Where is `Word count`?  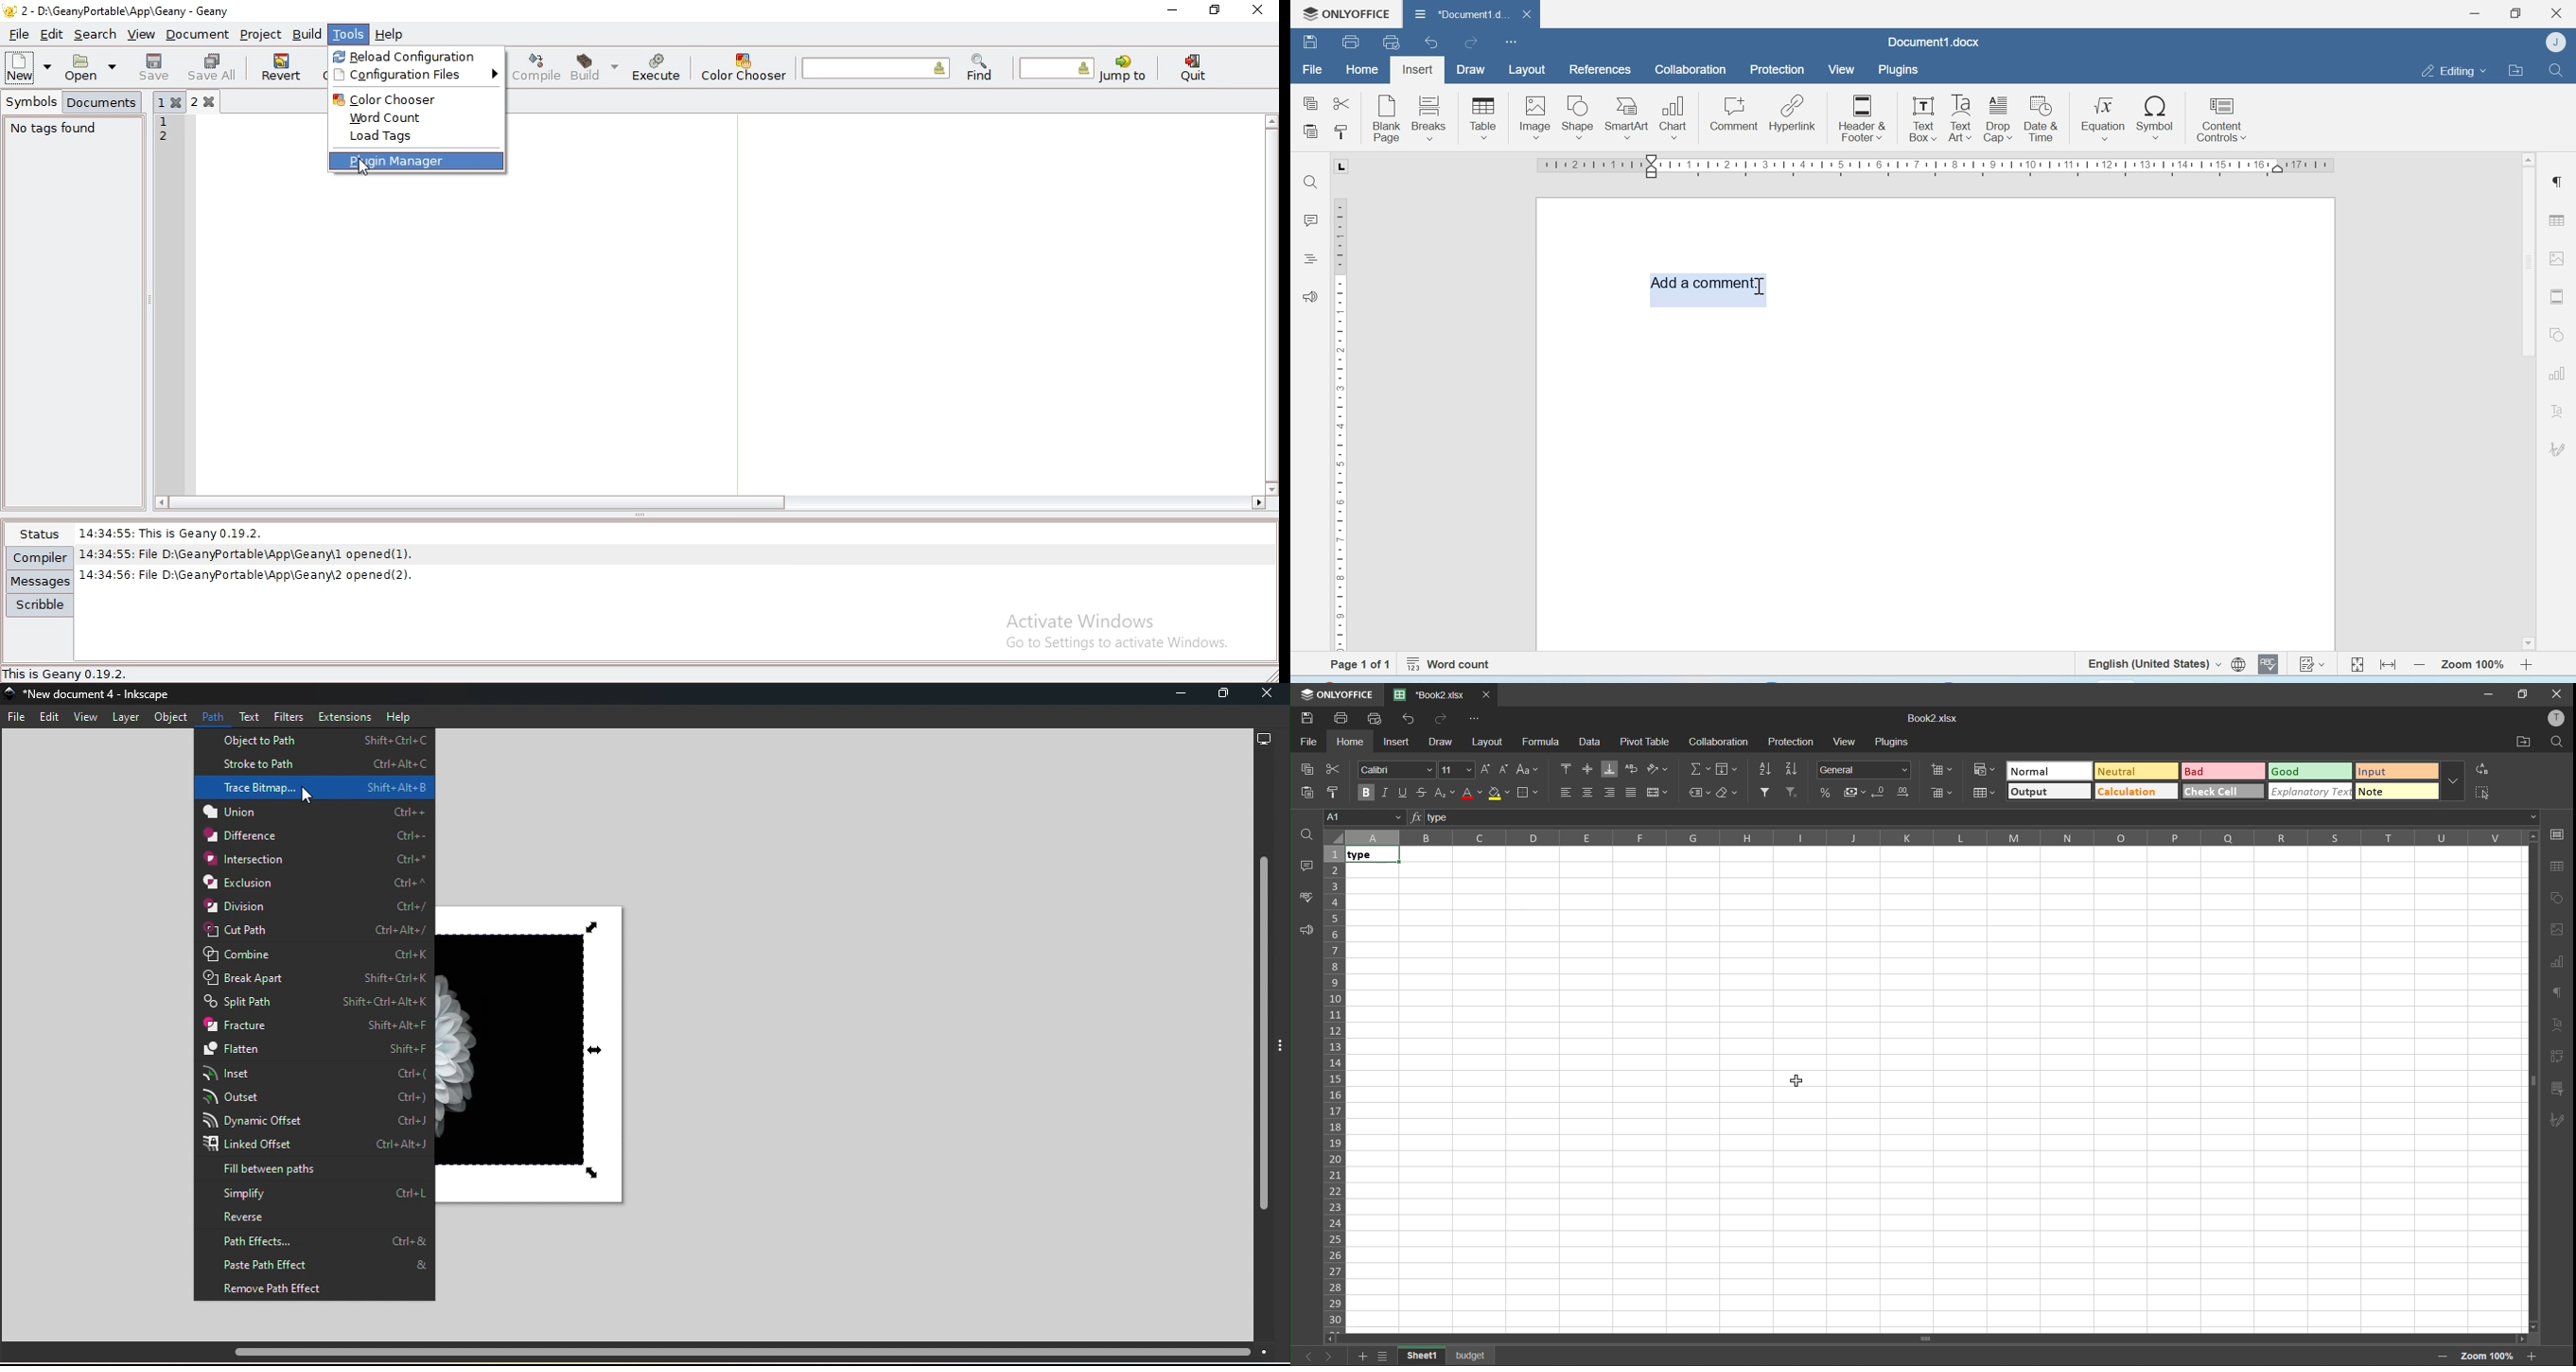
Word count is located at coordinates (1451, 664).